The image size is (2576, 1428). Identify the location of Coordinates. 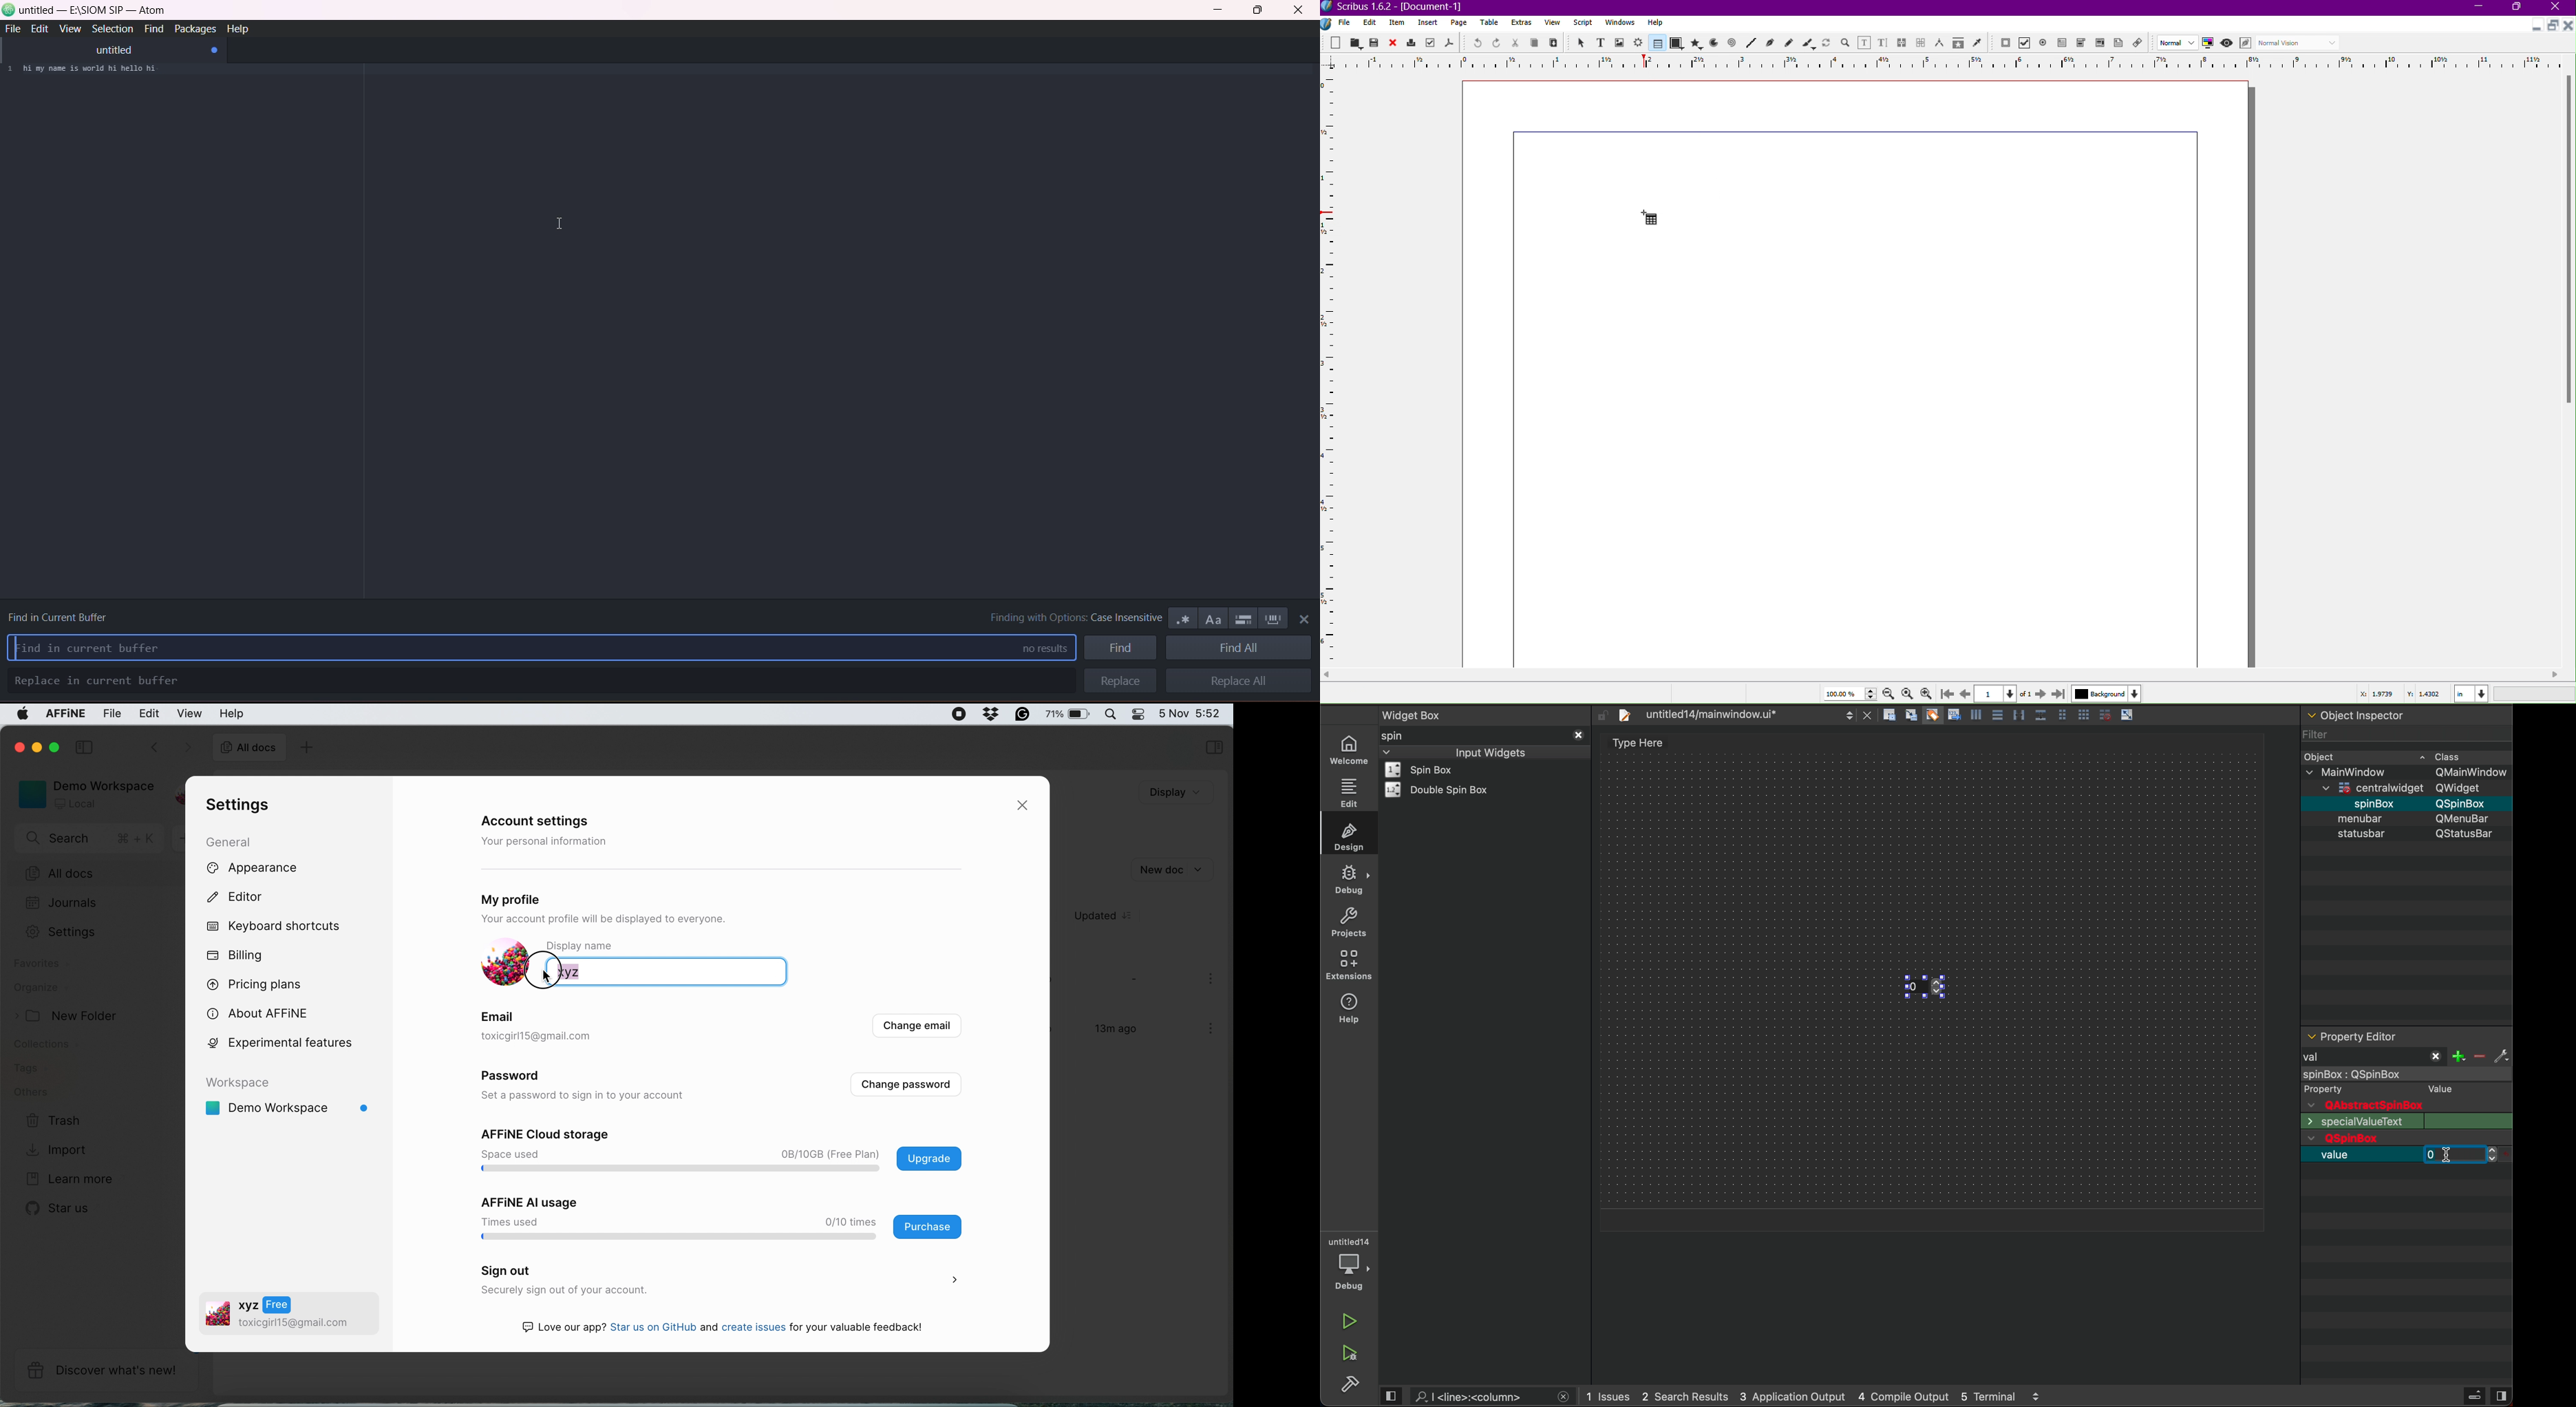
(2463, 692).